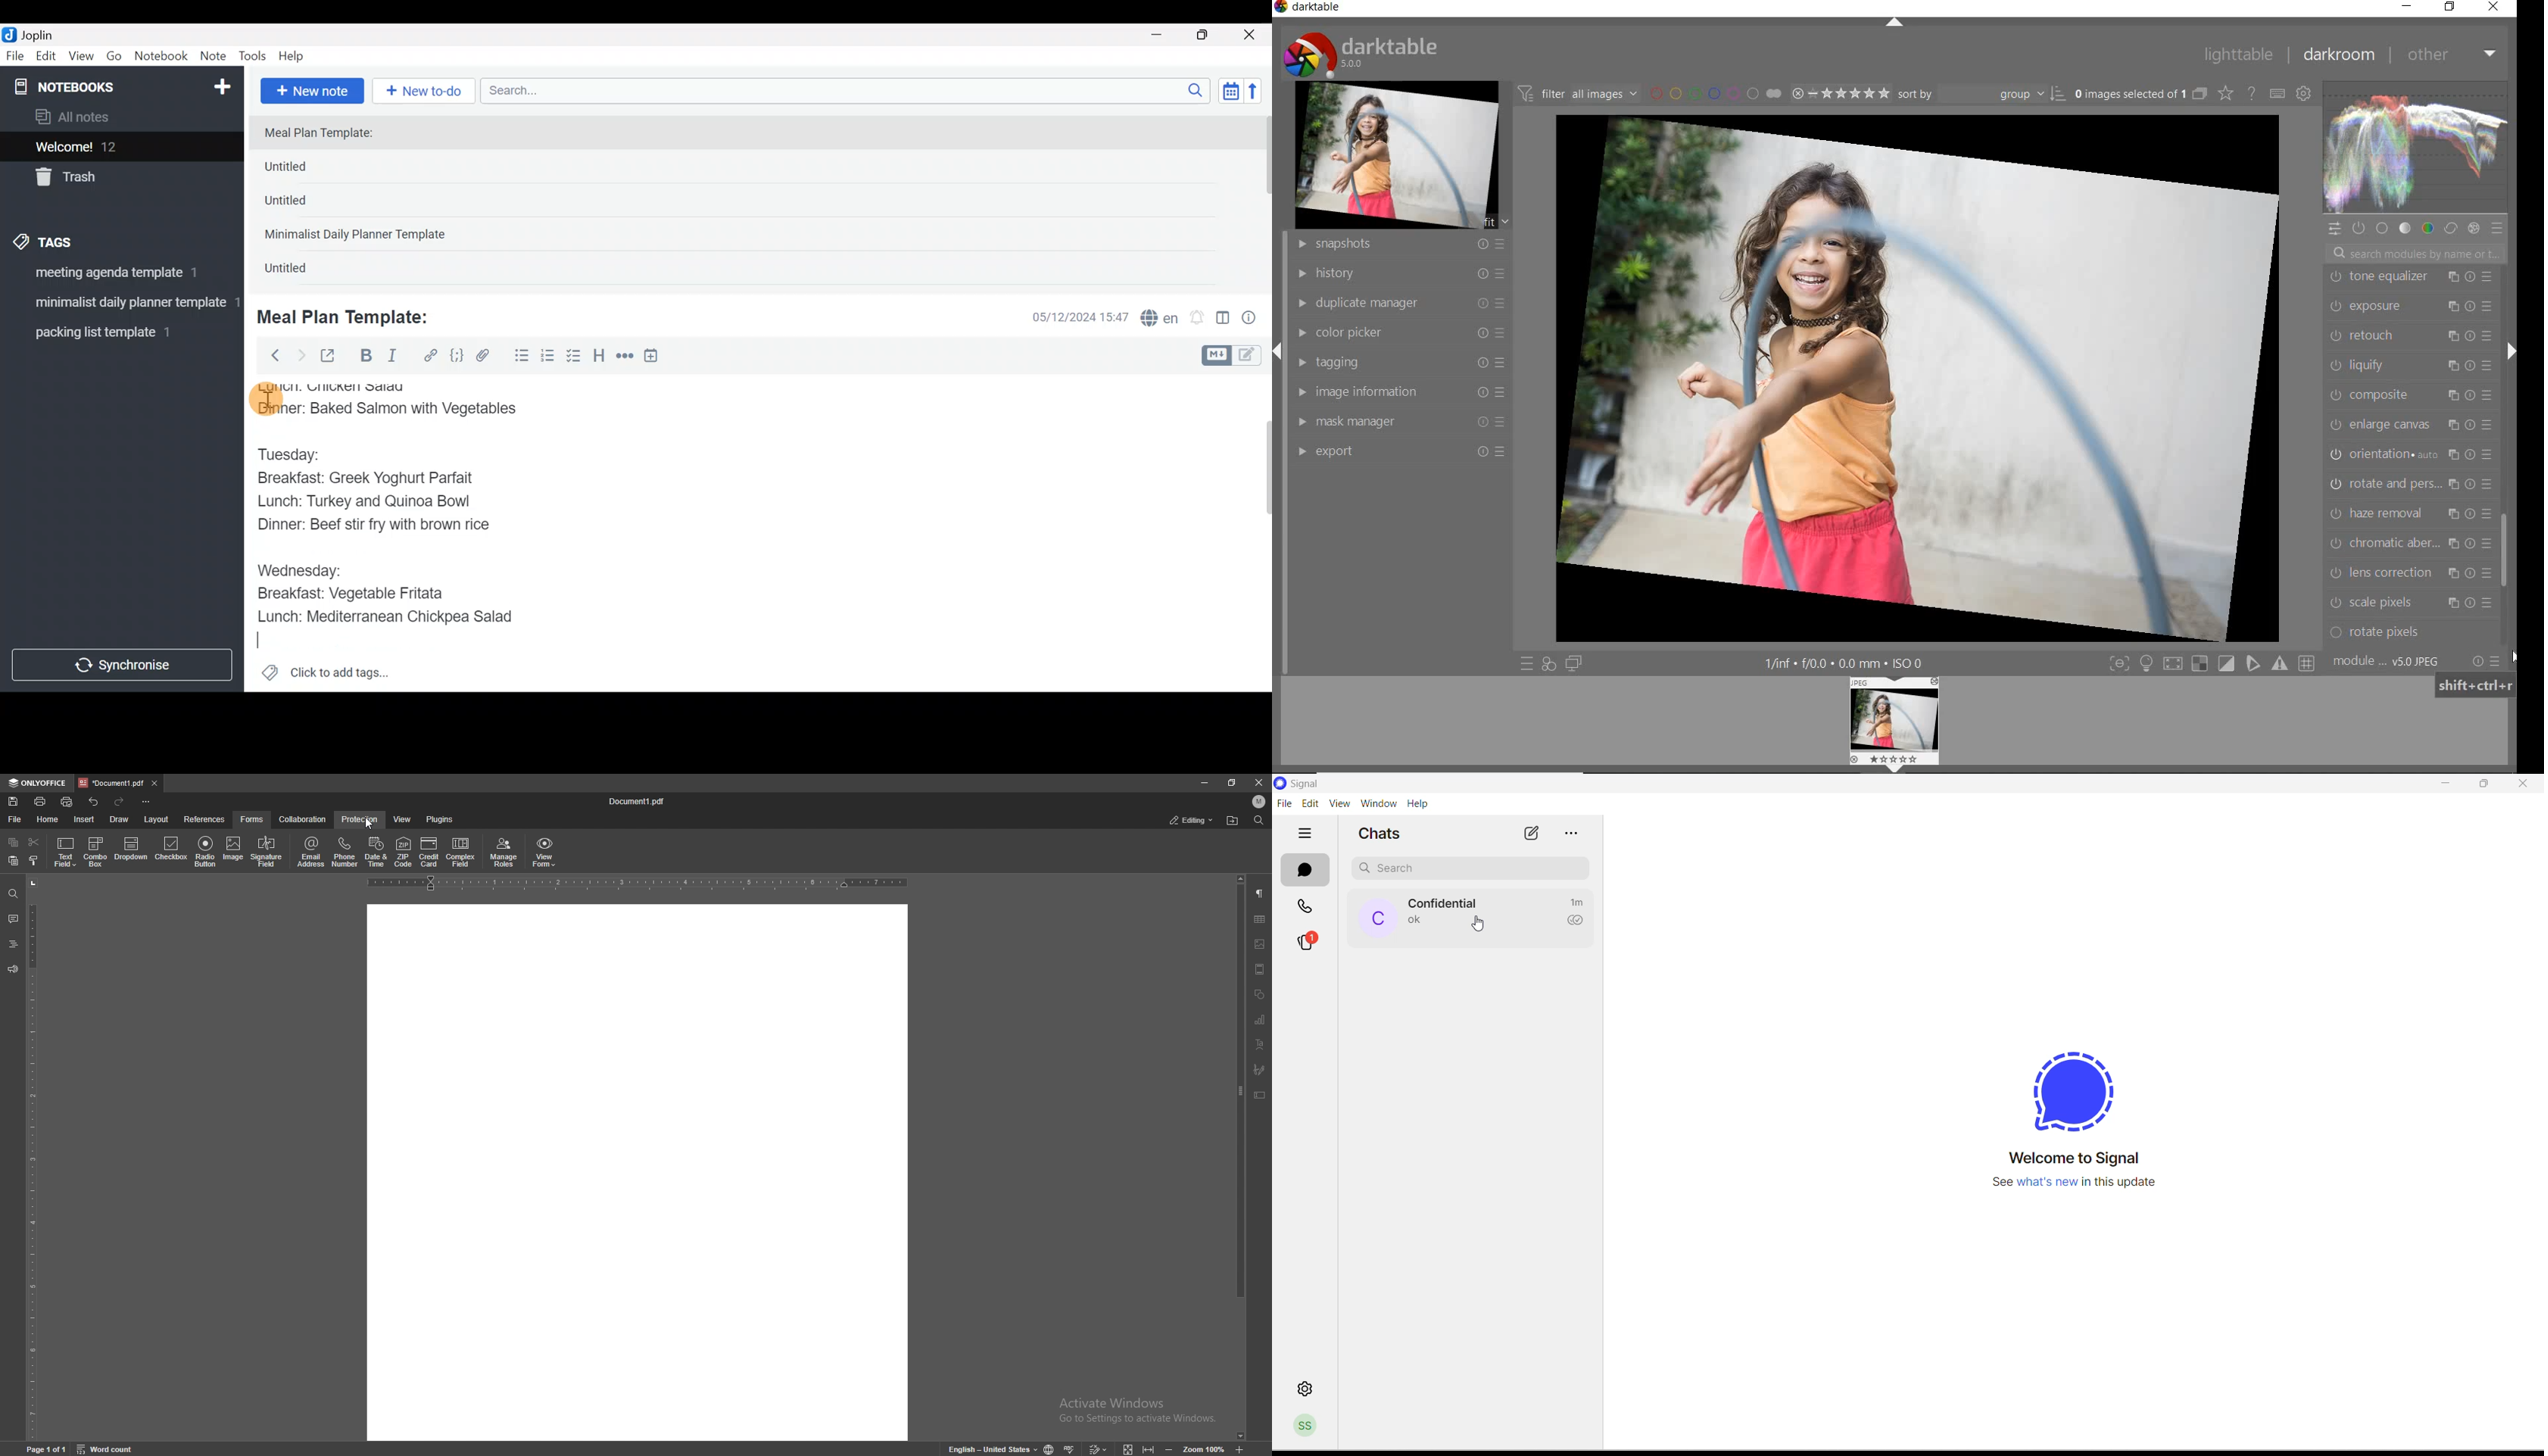 Image resolution: width=2548 pixels, height=1456 pixels. Describe the element at coordinates (2131, 94) in the screenshot. I see `selected images` at that location.